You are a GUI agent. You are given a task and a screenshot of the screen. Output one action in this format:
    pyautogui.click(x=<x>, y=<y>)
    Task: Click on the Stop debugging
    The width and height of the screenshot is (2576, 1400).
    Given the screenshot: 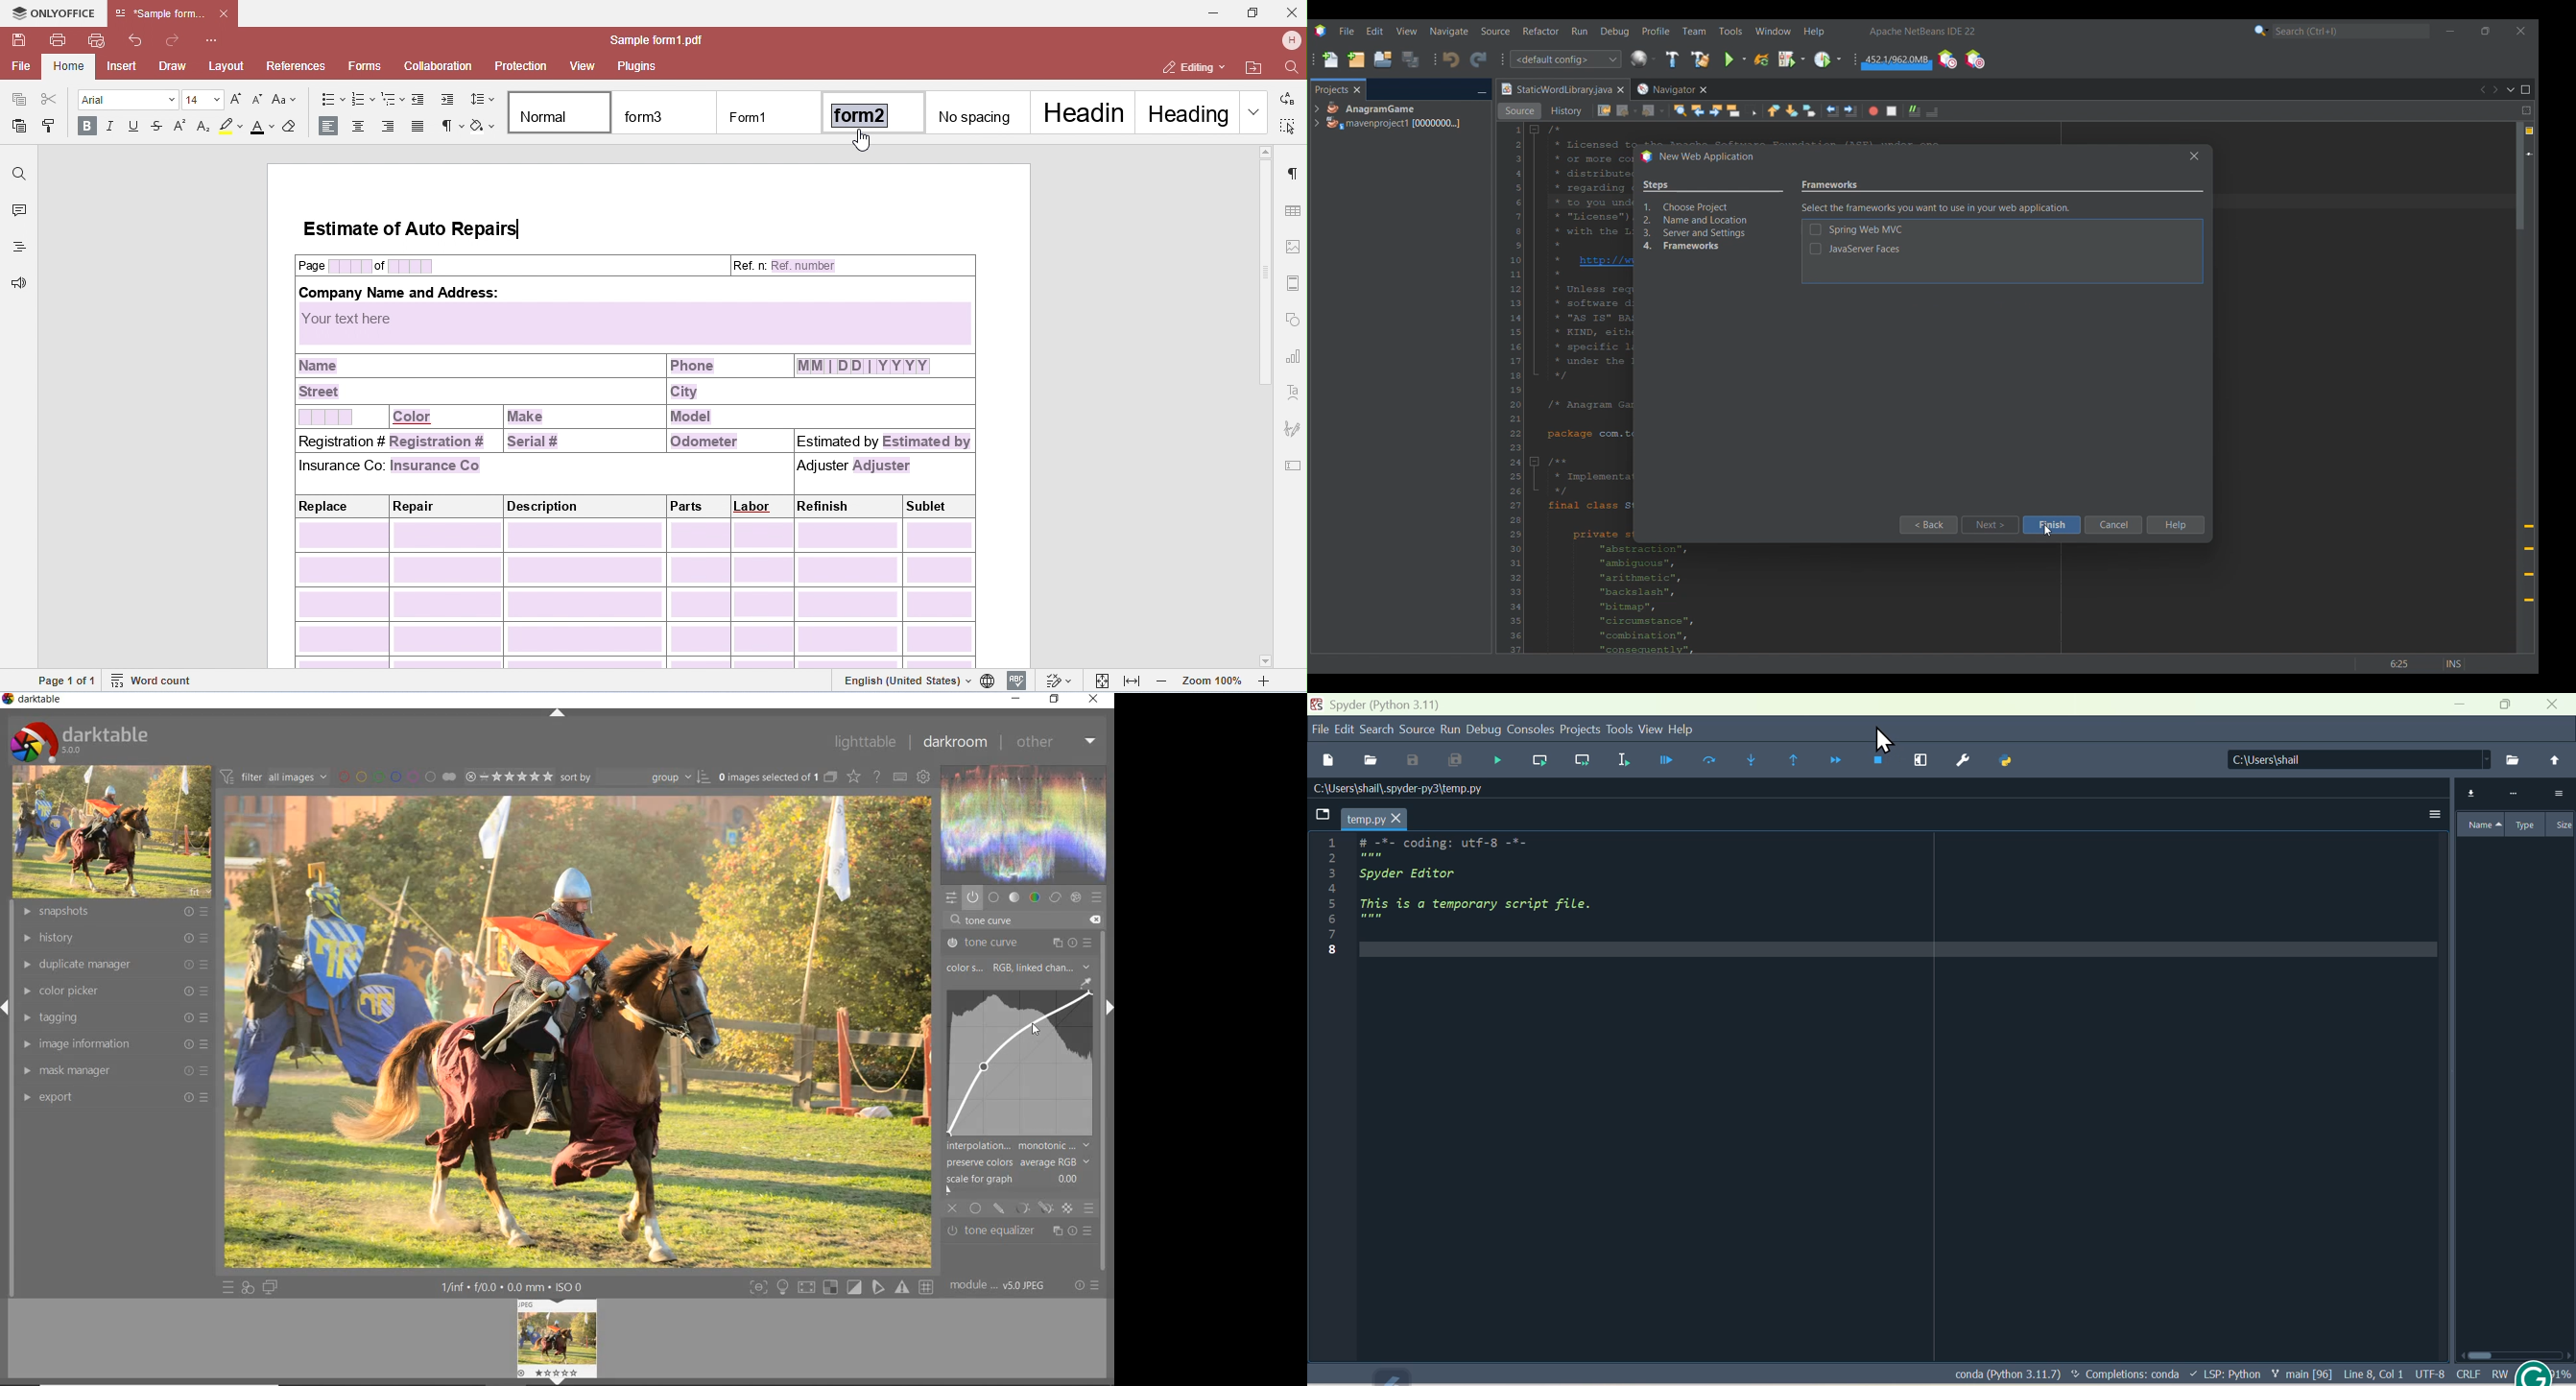 What is the action you would take?
    pyautogui.click(x=1874, y=760)
    